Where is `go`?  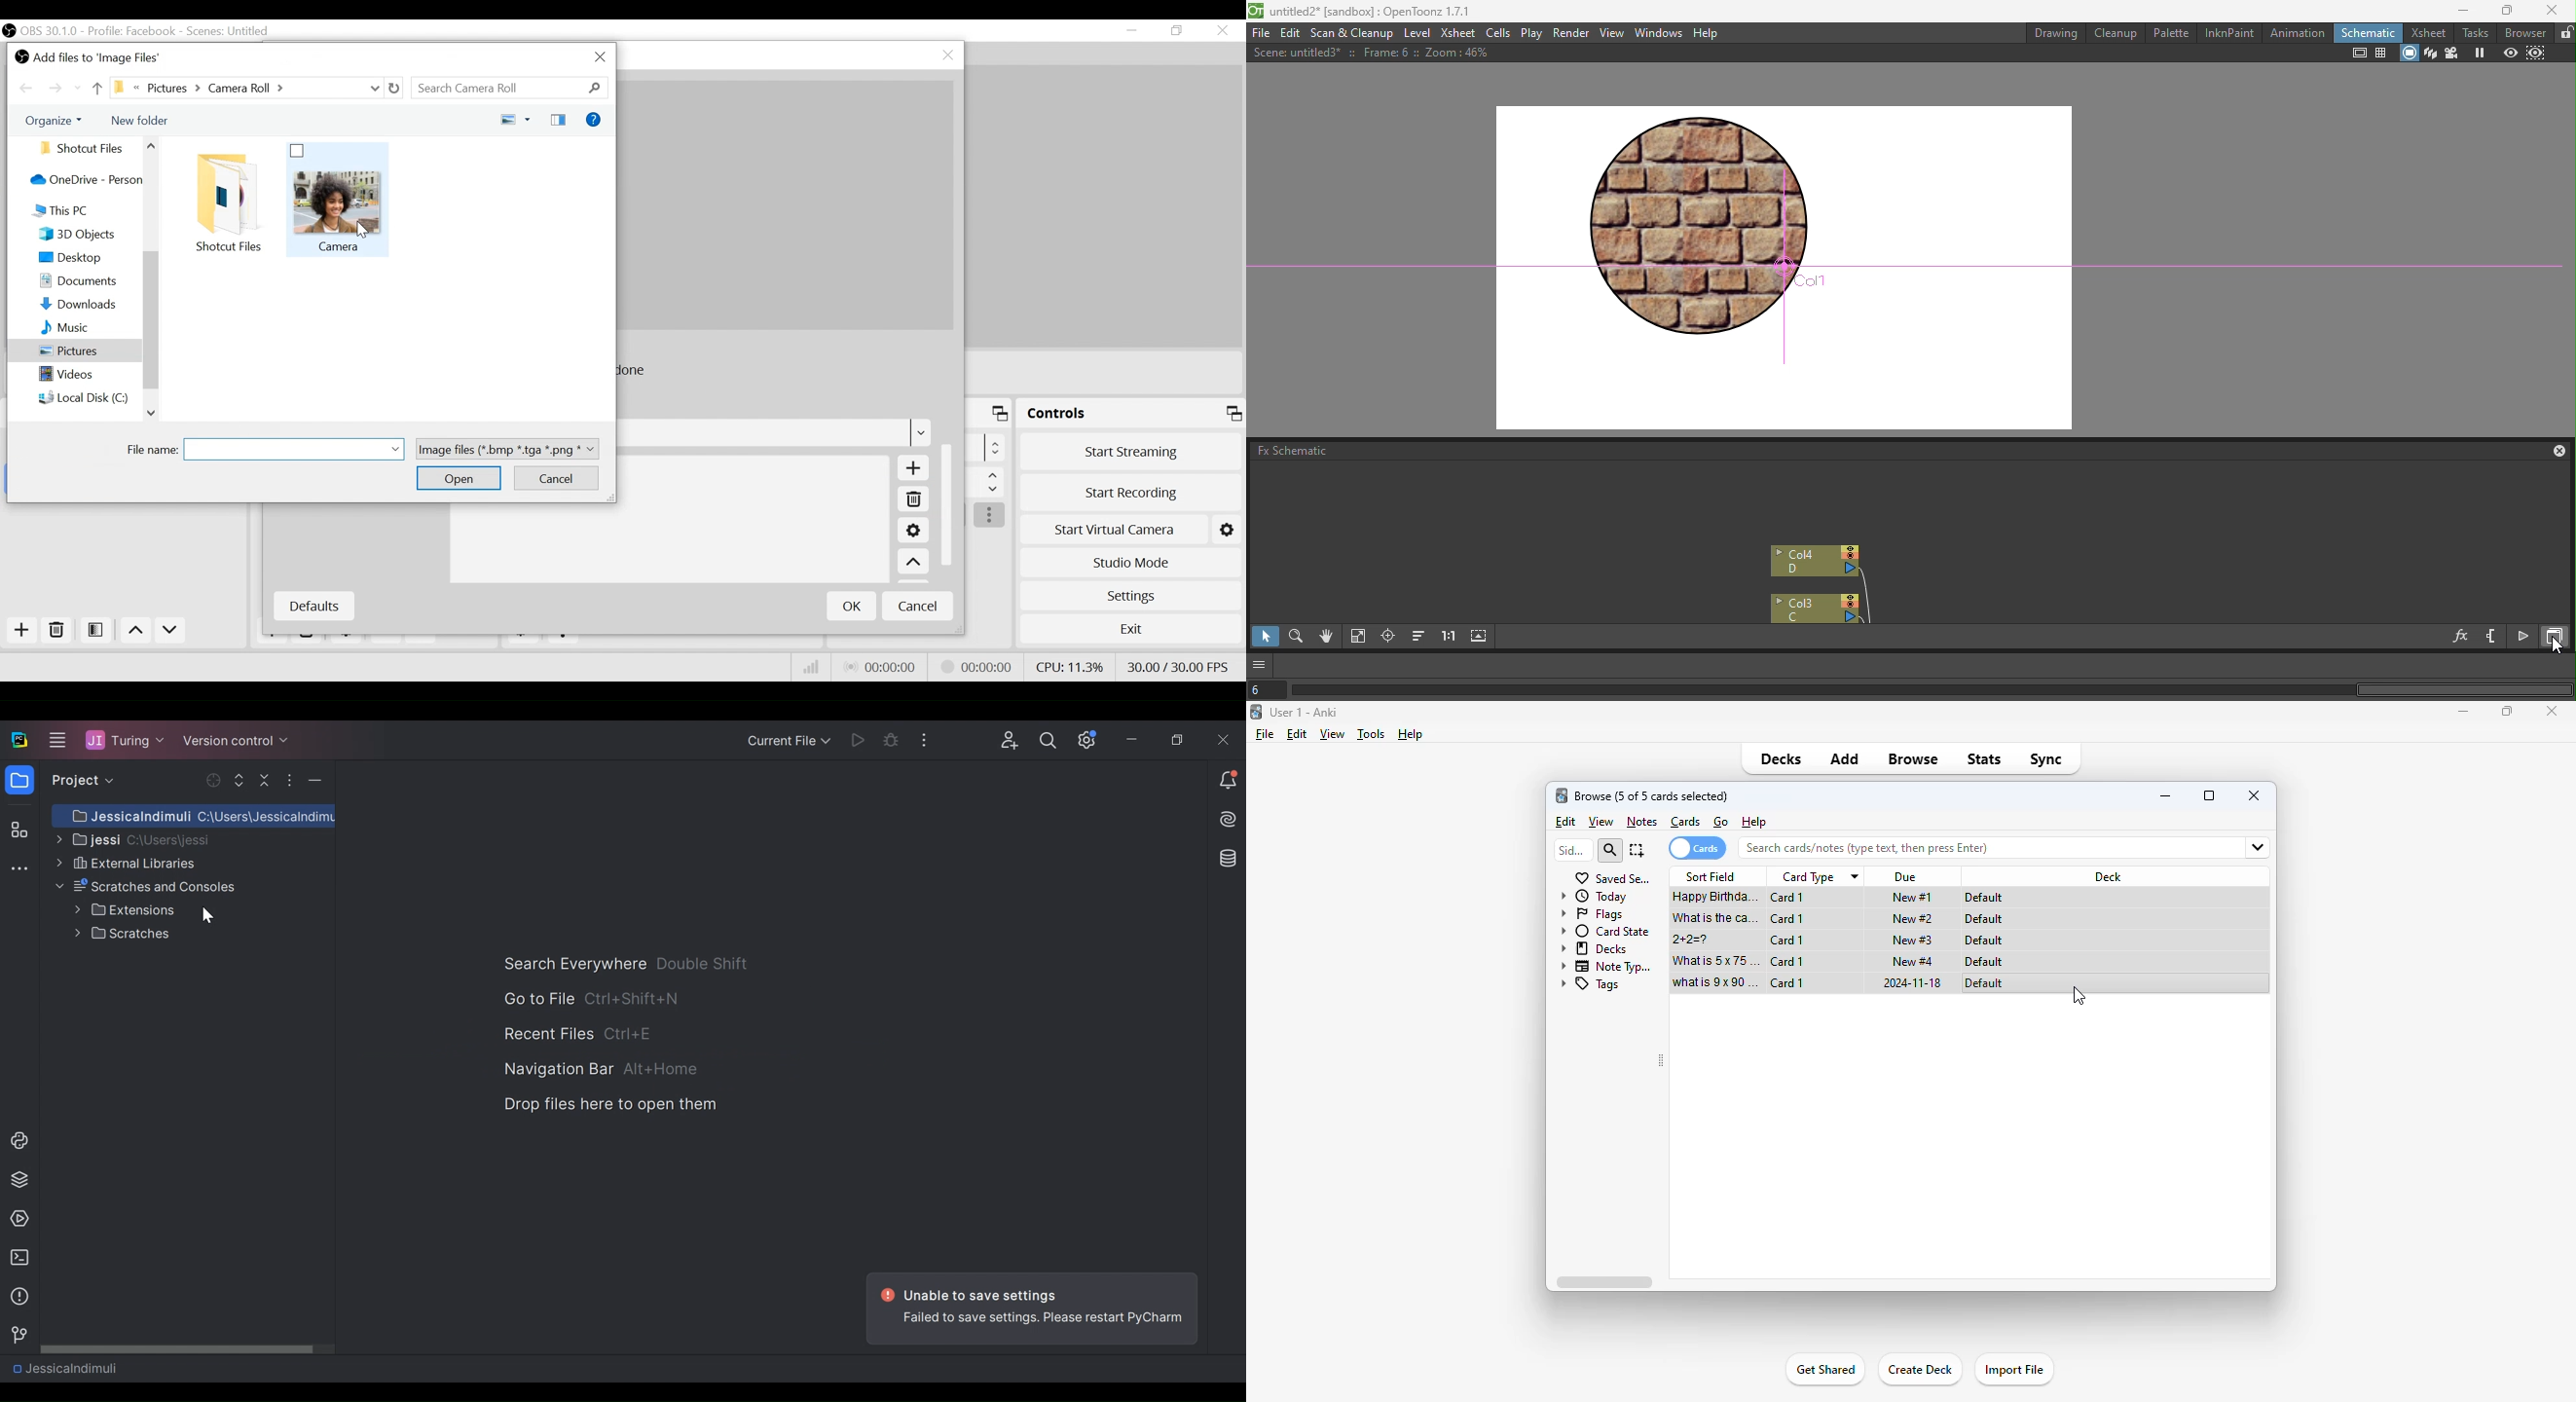 go is located at coordinates (1721, 822).